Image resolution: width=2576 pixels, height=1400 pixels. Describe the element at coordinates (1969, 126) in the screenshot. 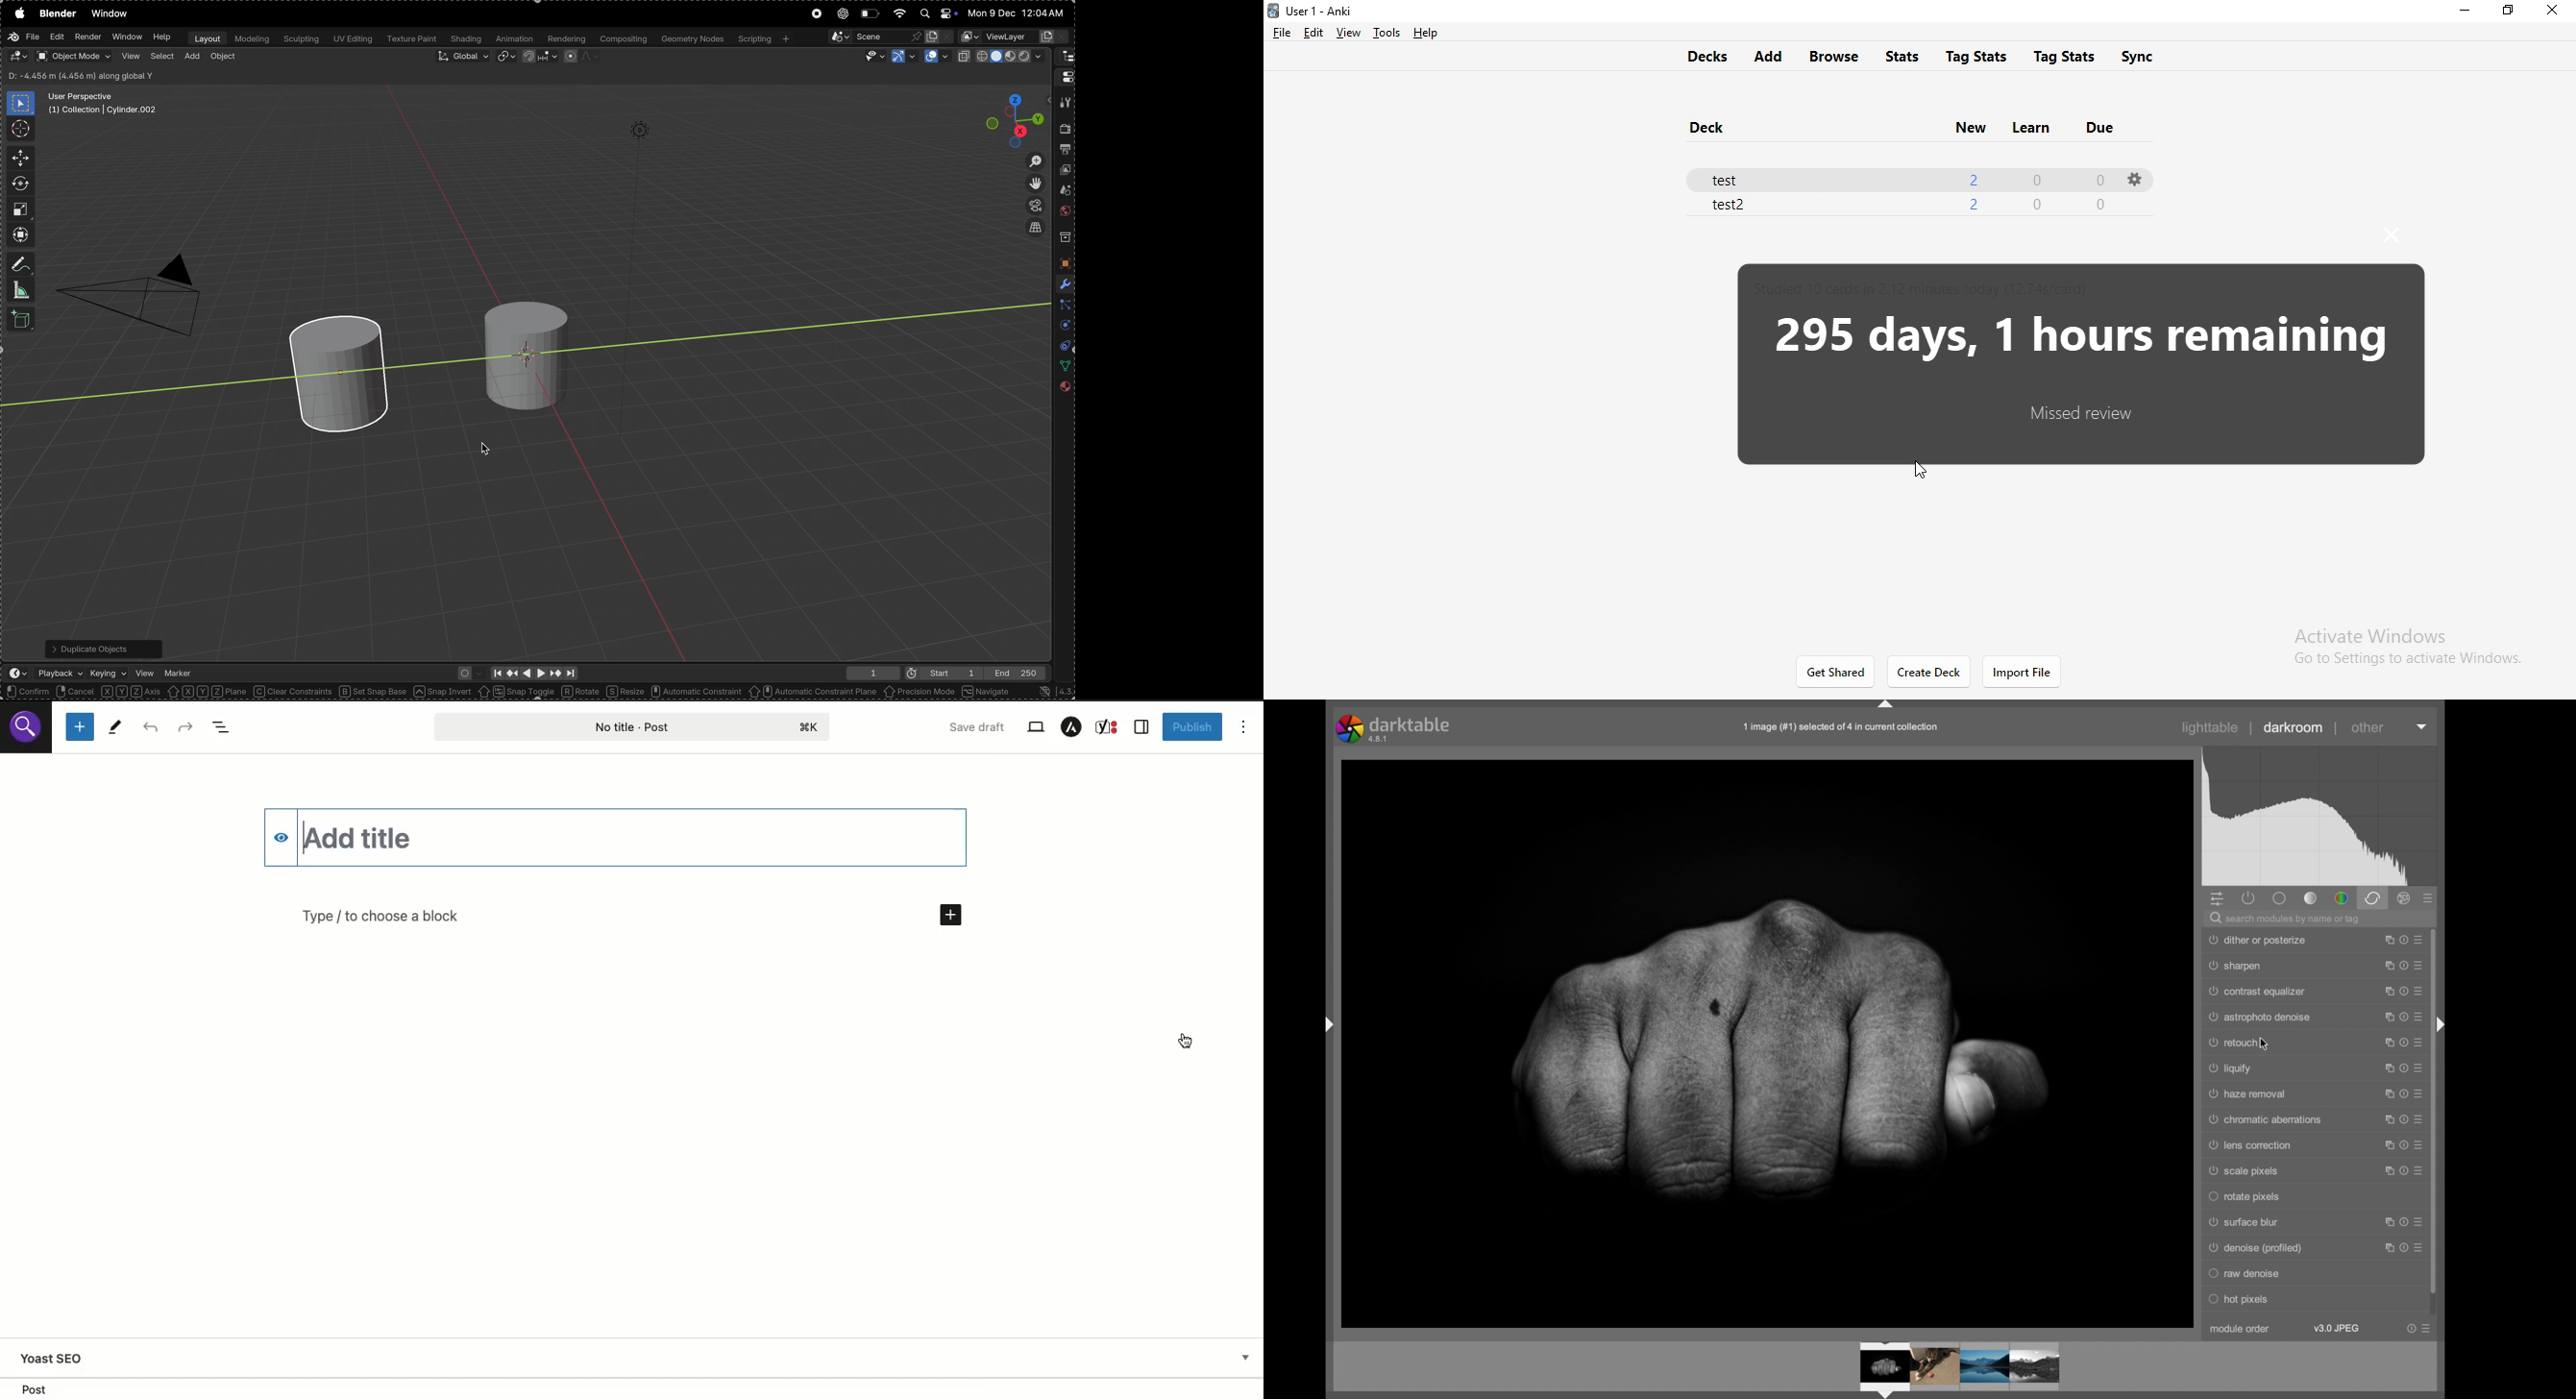

I see `new` at that location.